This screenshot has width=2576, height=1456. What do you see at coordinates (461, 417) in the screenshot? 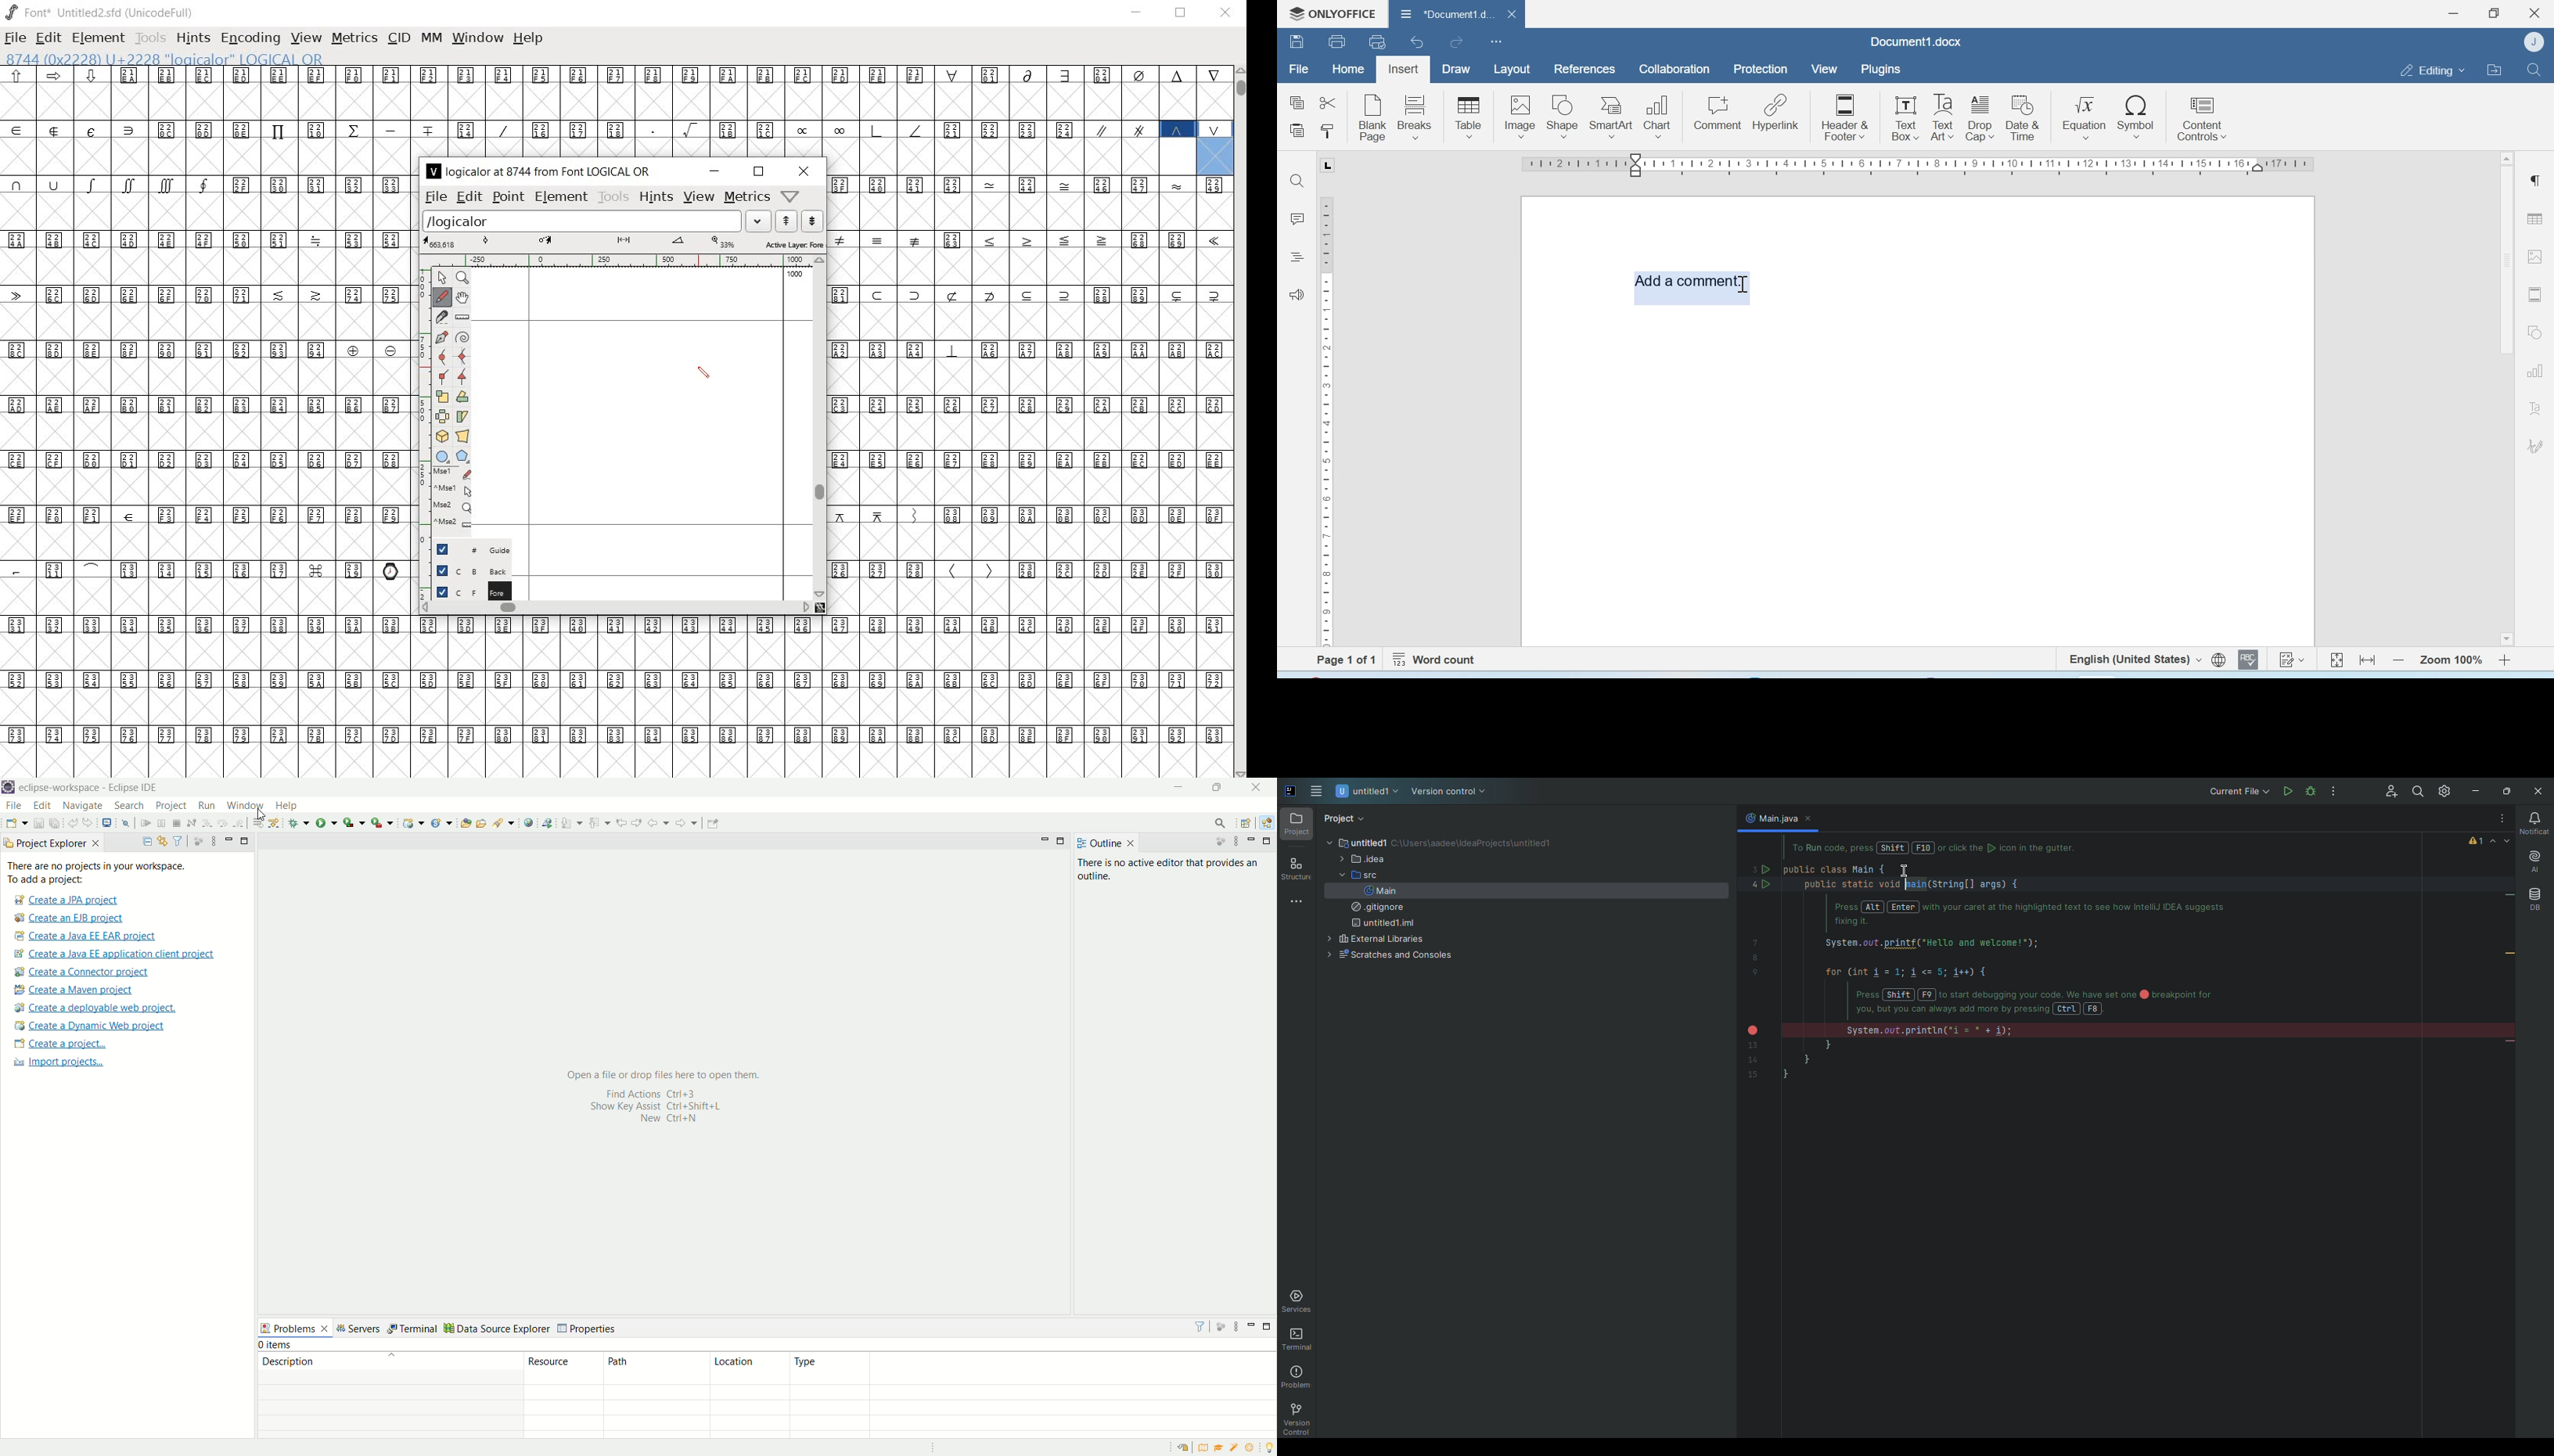
I see `Rotate the selection` at bounding box center [461, 417].